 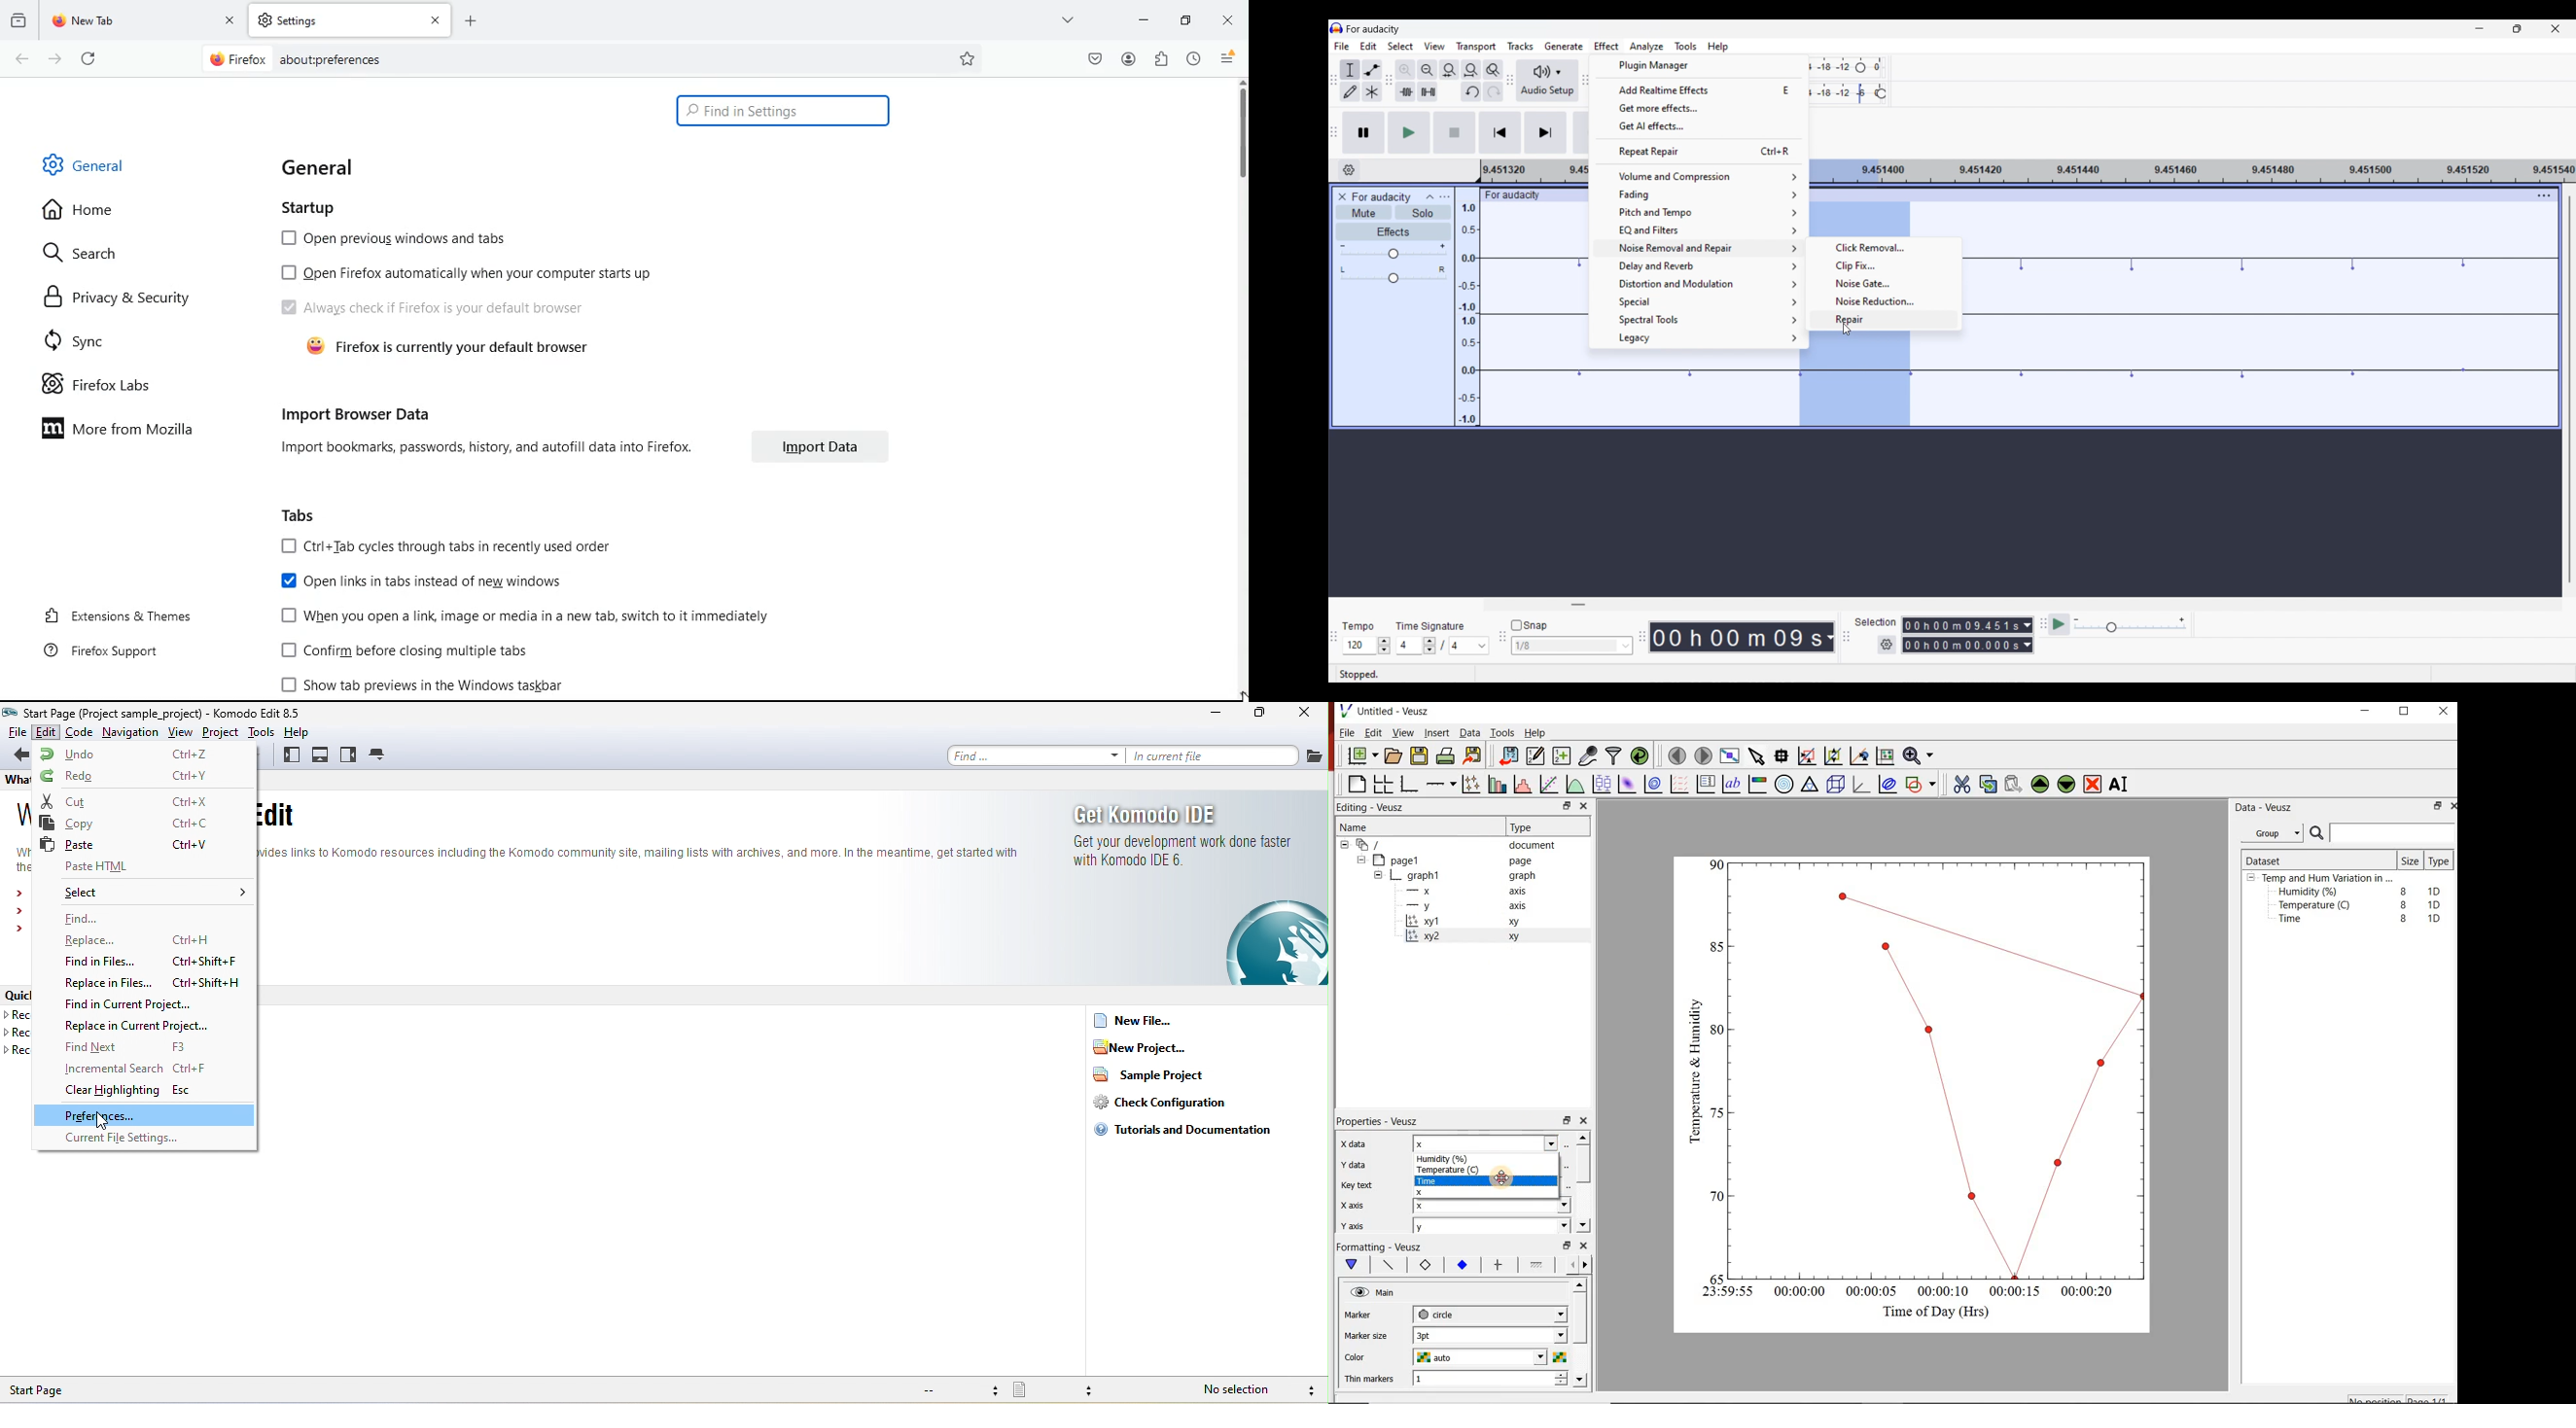 What do you see at coordinates (1358, 626) in the screenshot?
I see `Indicates Tempo settings` at bounding box center [1358, 626].